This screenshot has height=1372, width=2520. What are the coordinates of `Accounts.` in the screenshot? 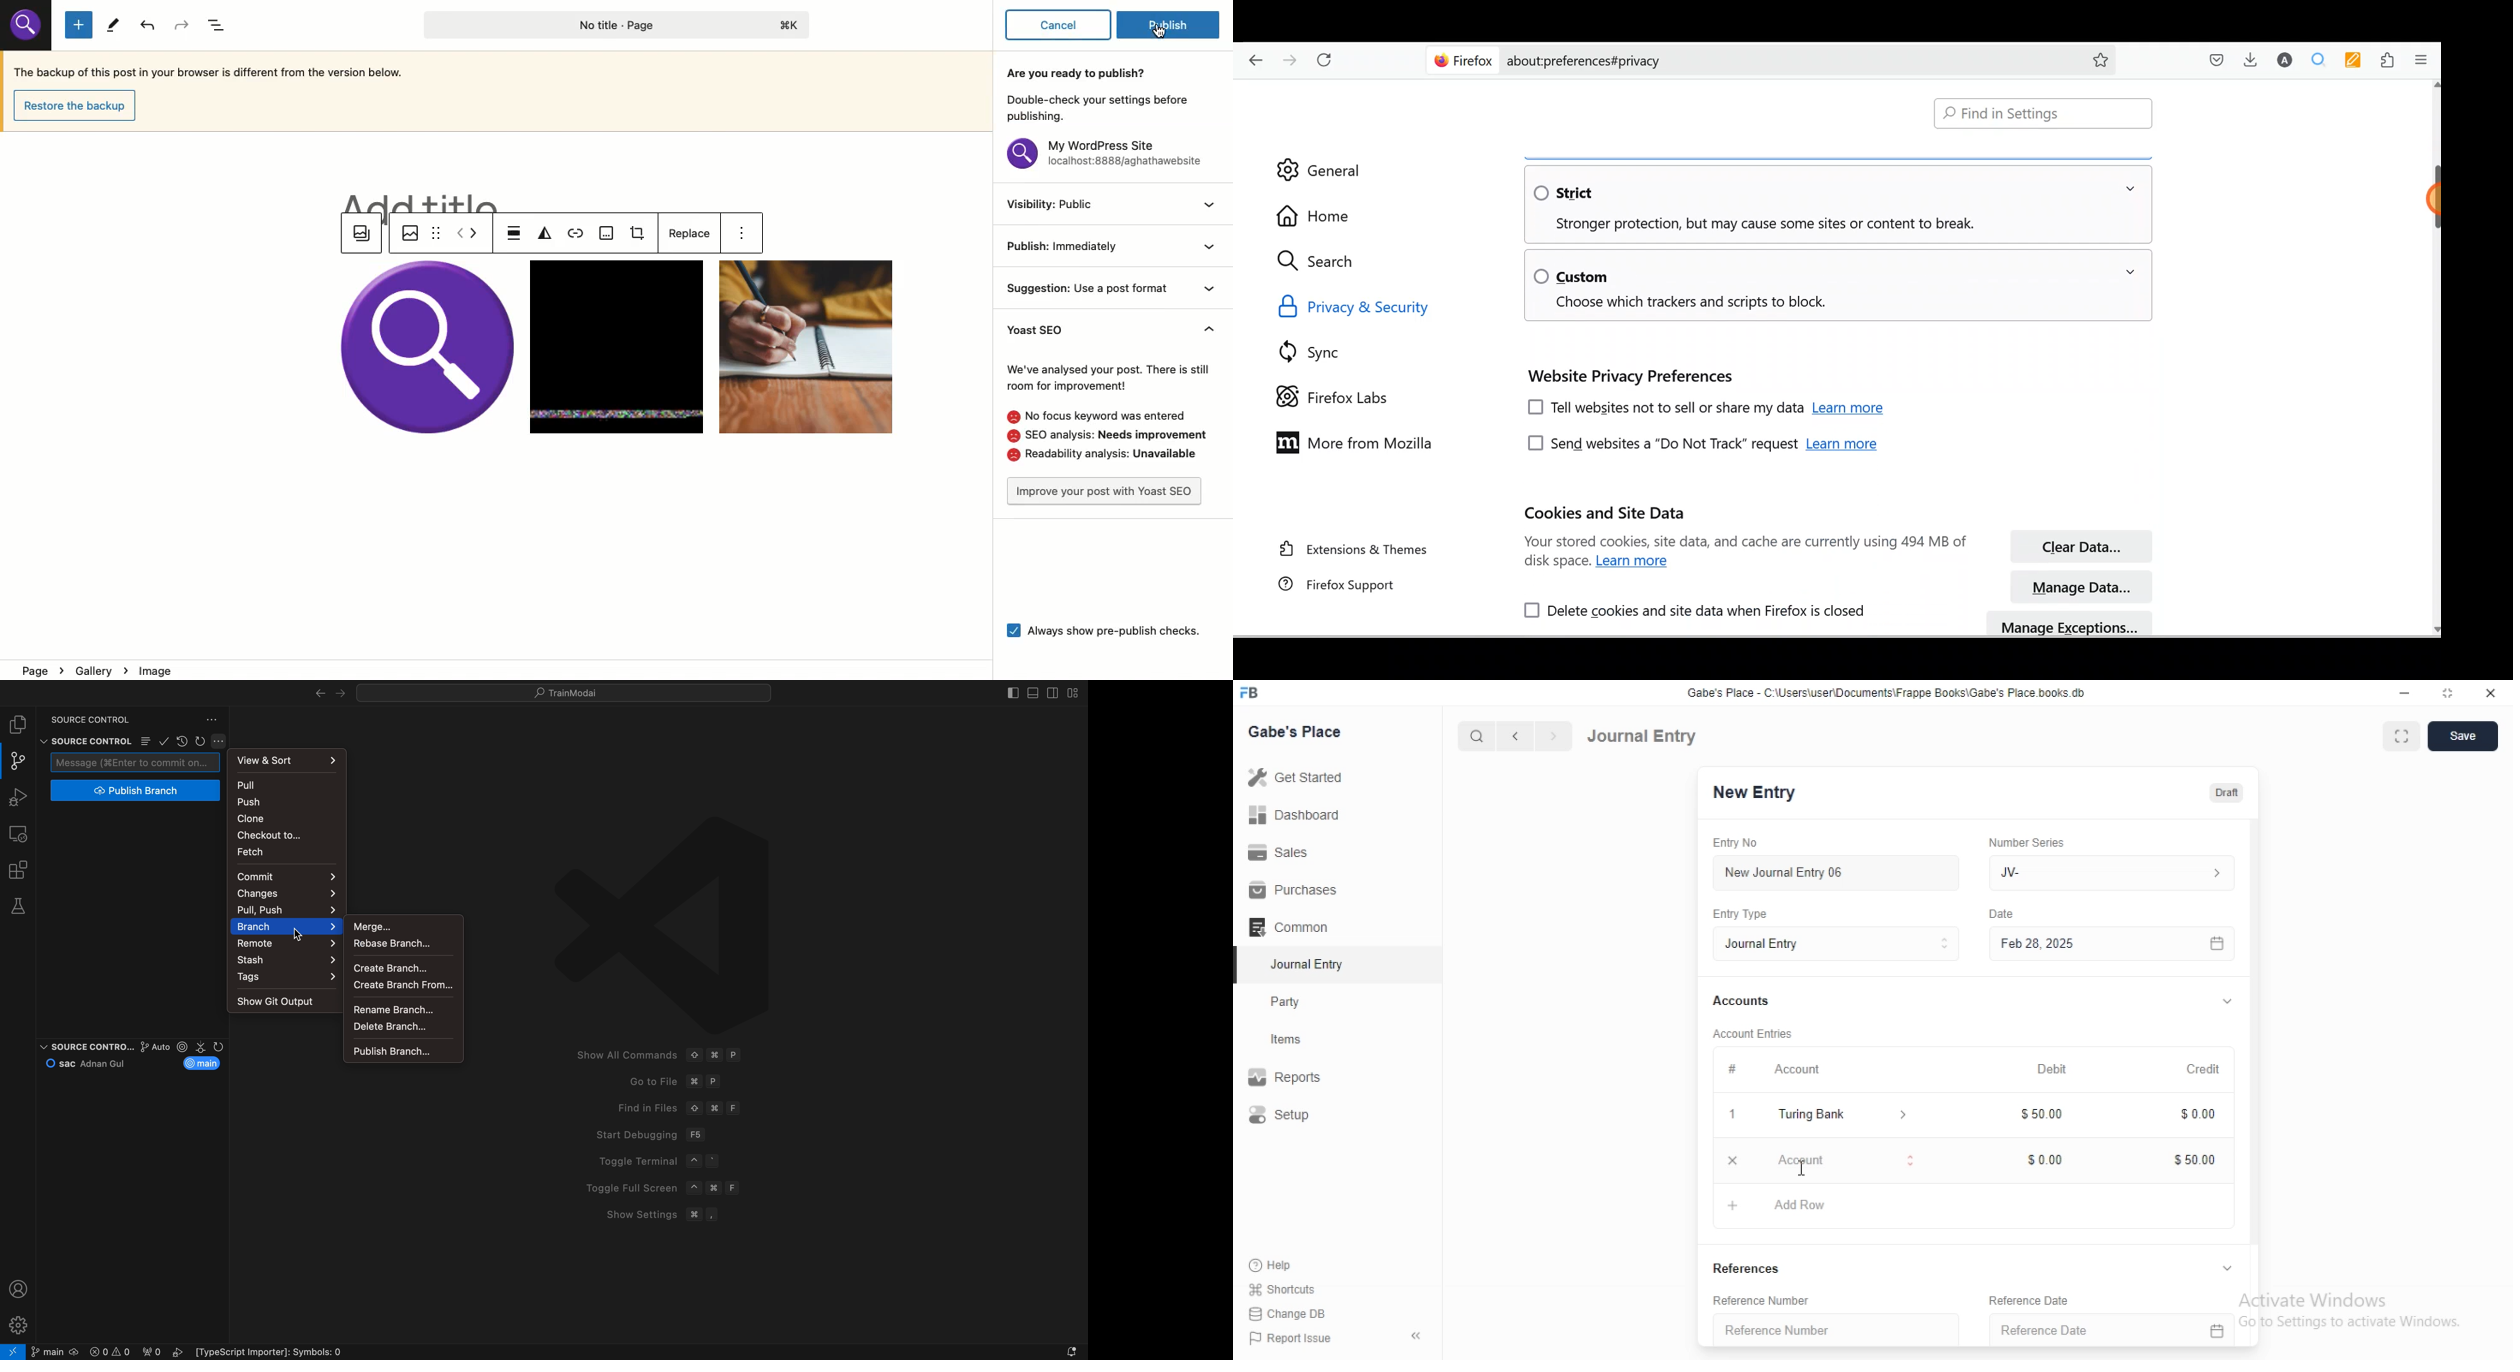 It's located at (1751, 1002).